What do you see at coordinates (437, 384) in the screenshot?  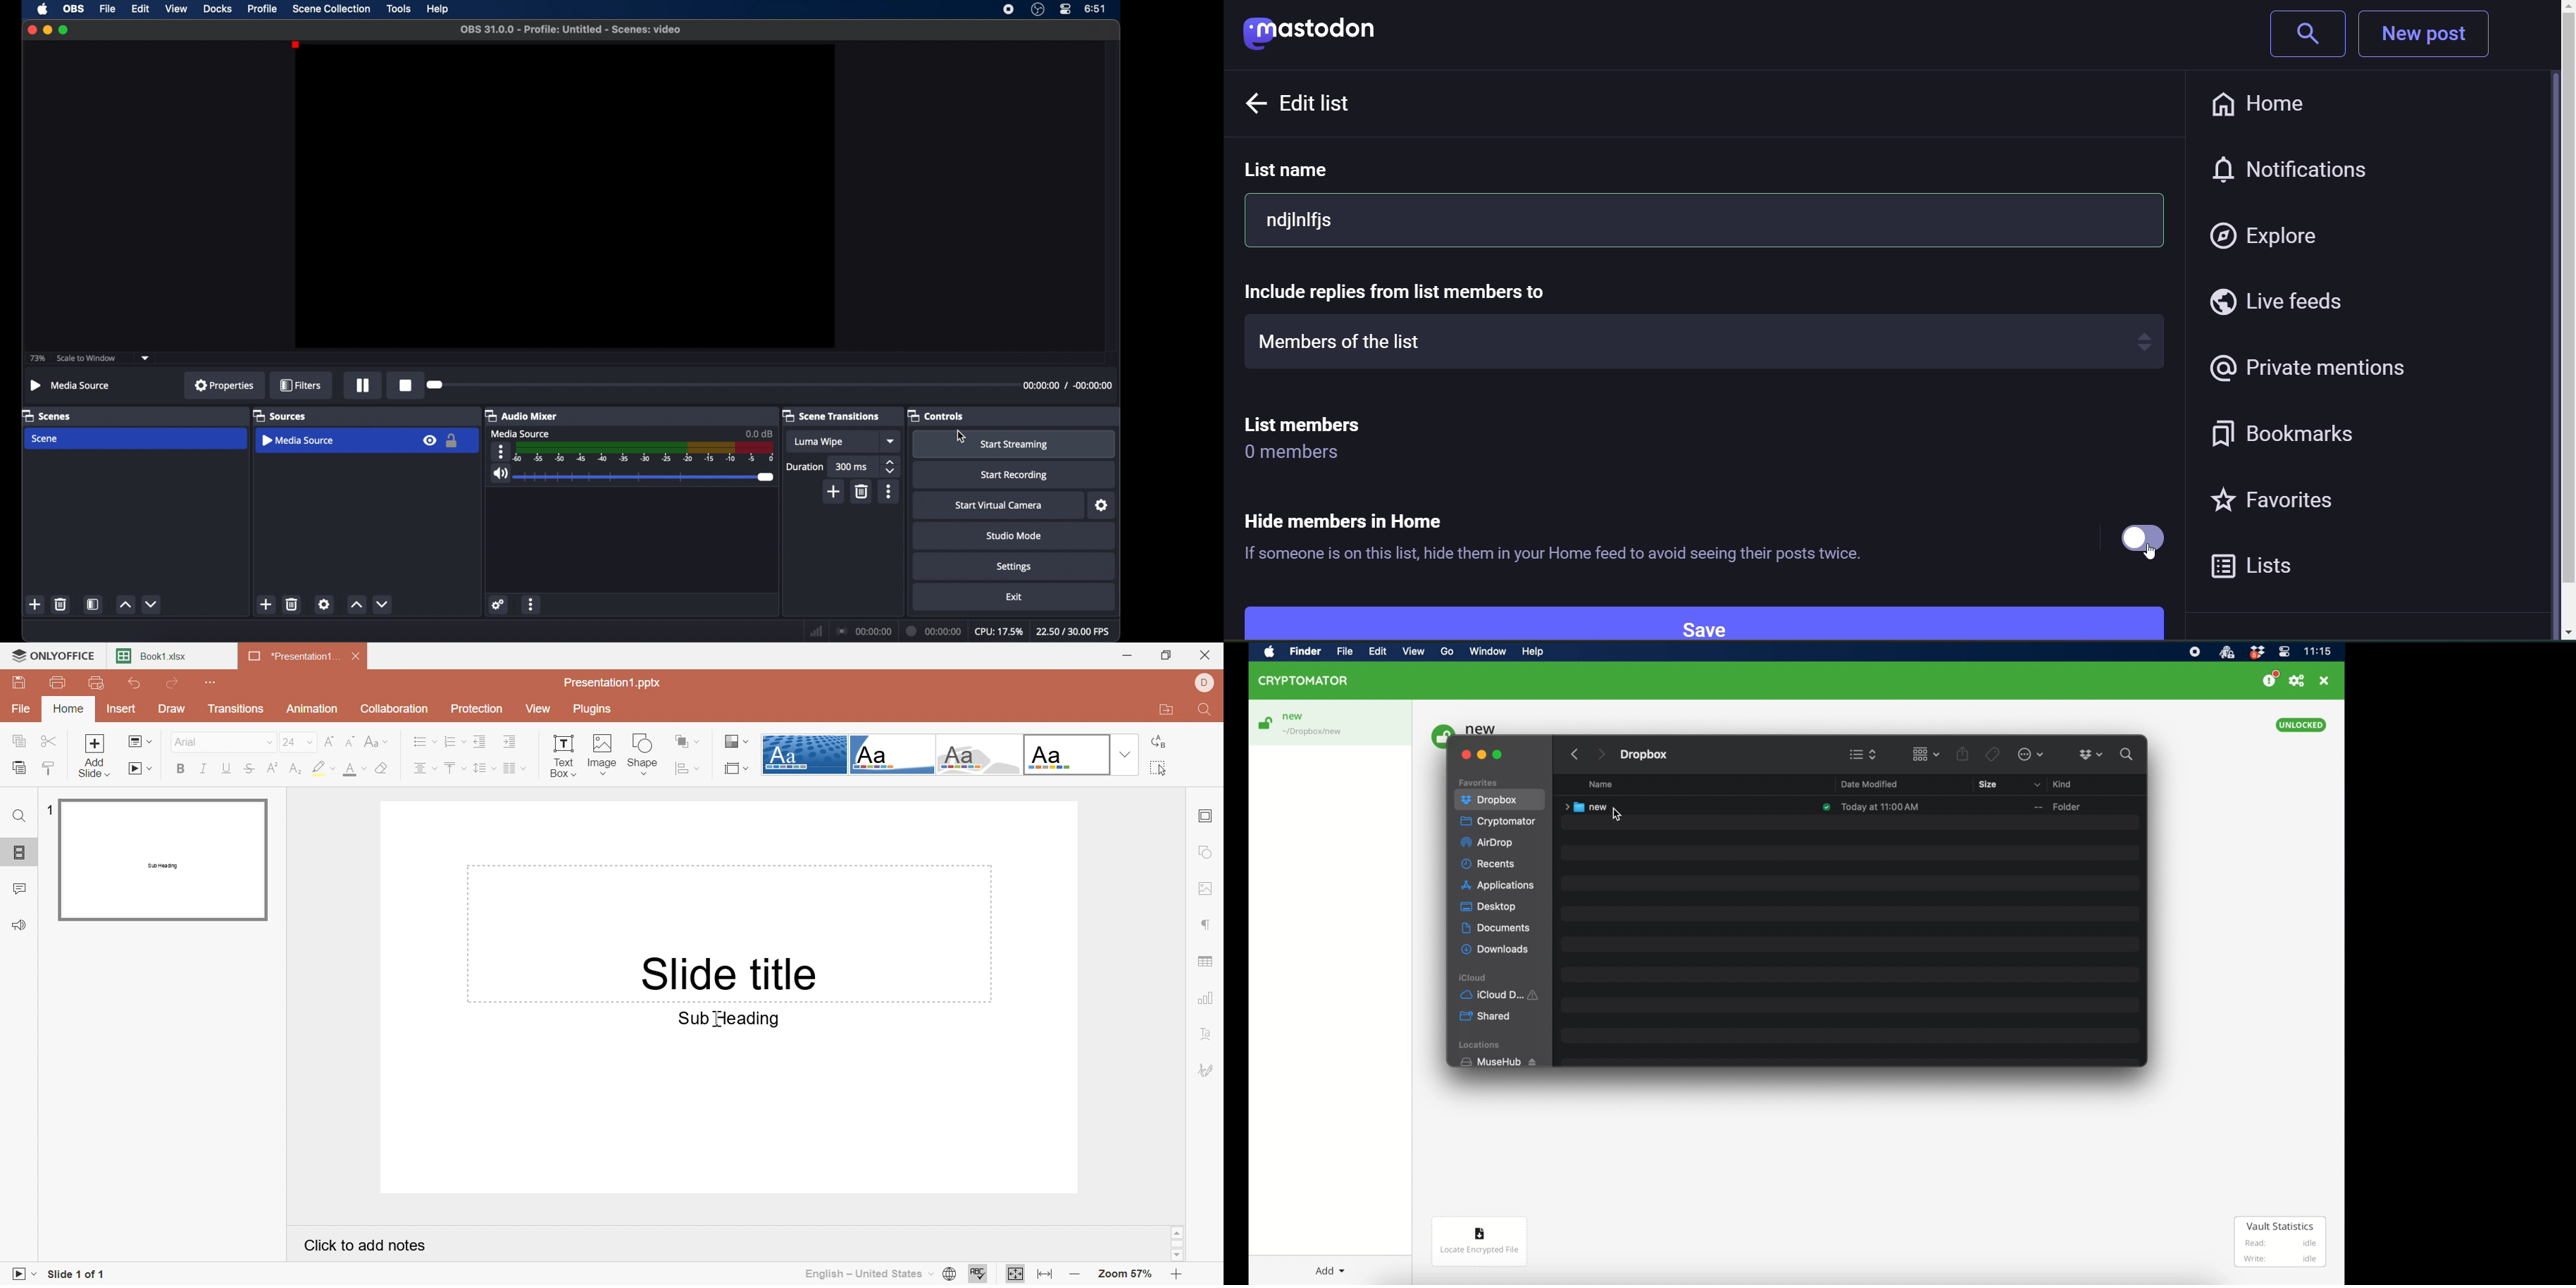 I see `slider` at bounding box center [437, 384].